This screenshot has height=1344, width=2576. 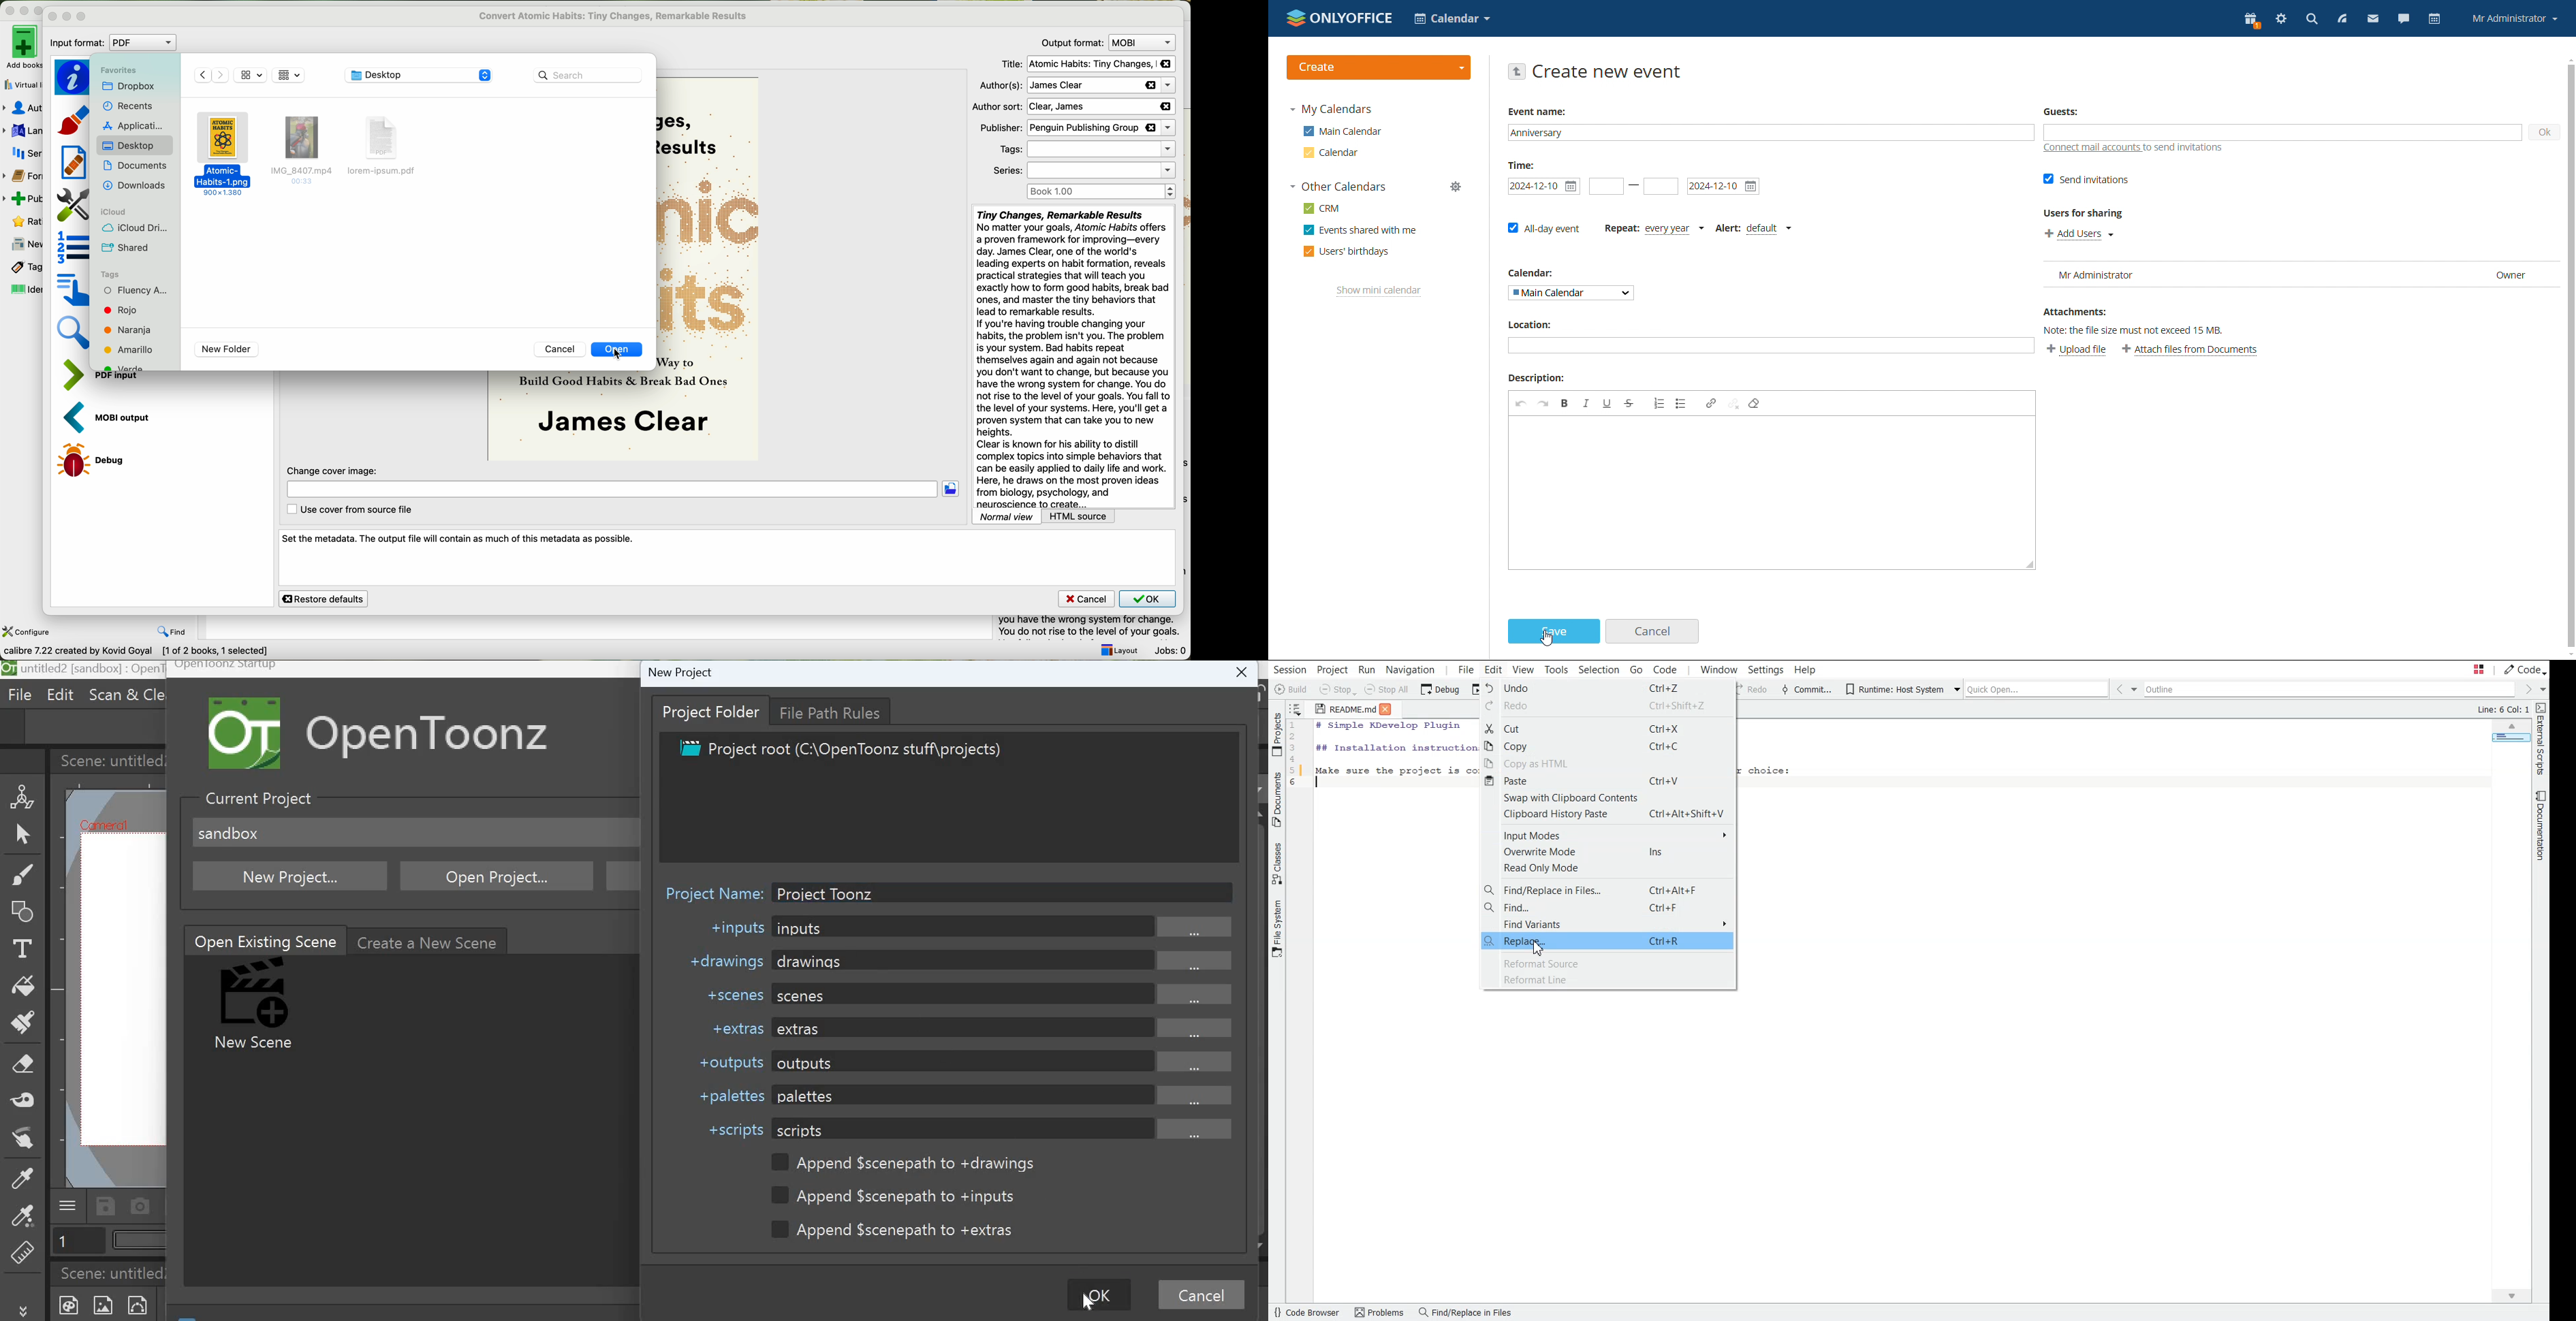 I want to click on resize box, so click(x=2030, y=563).